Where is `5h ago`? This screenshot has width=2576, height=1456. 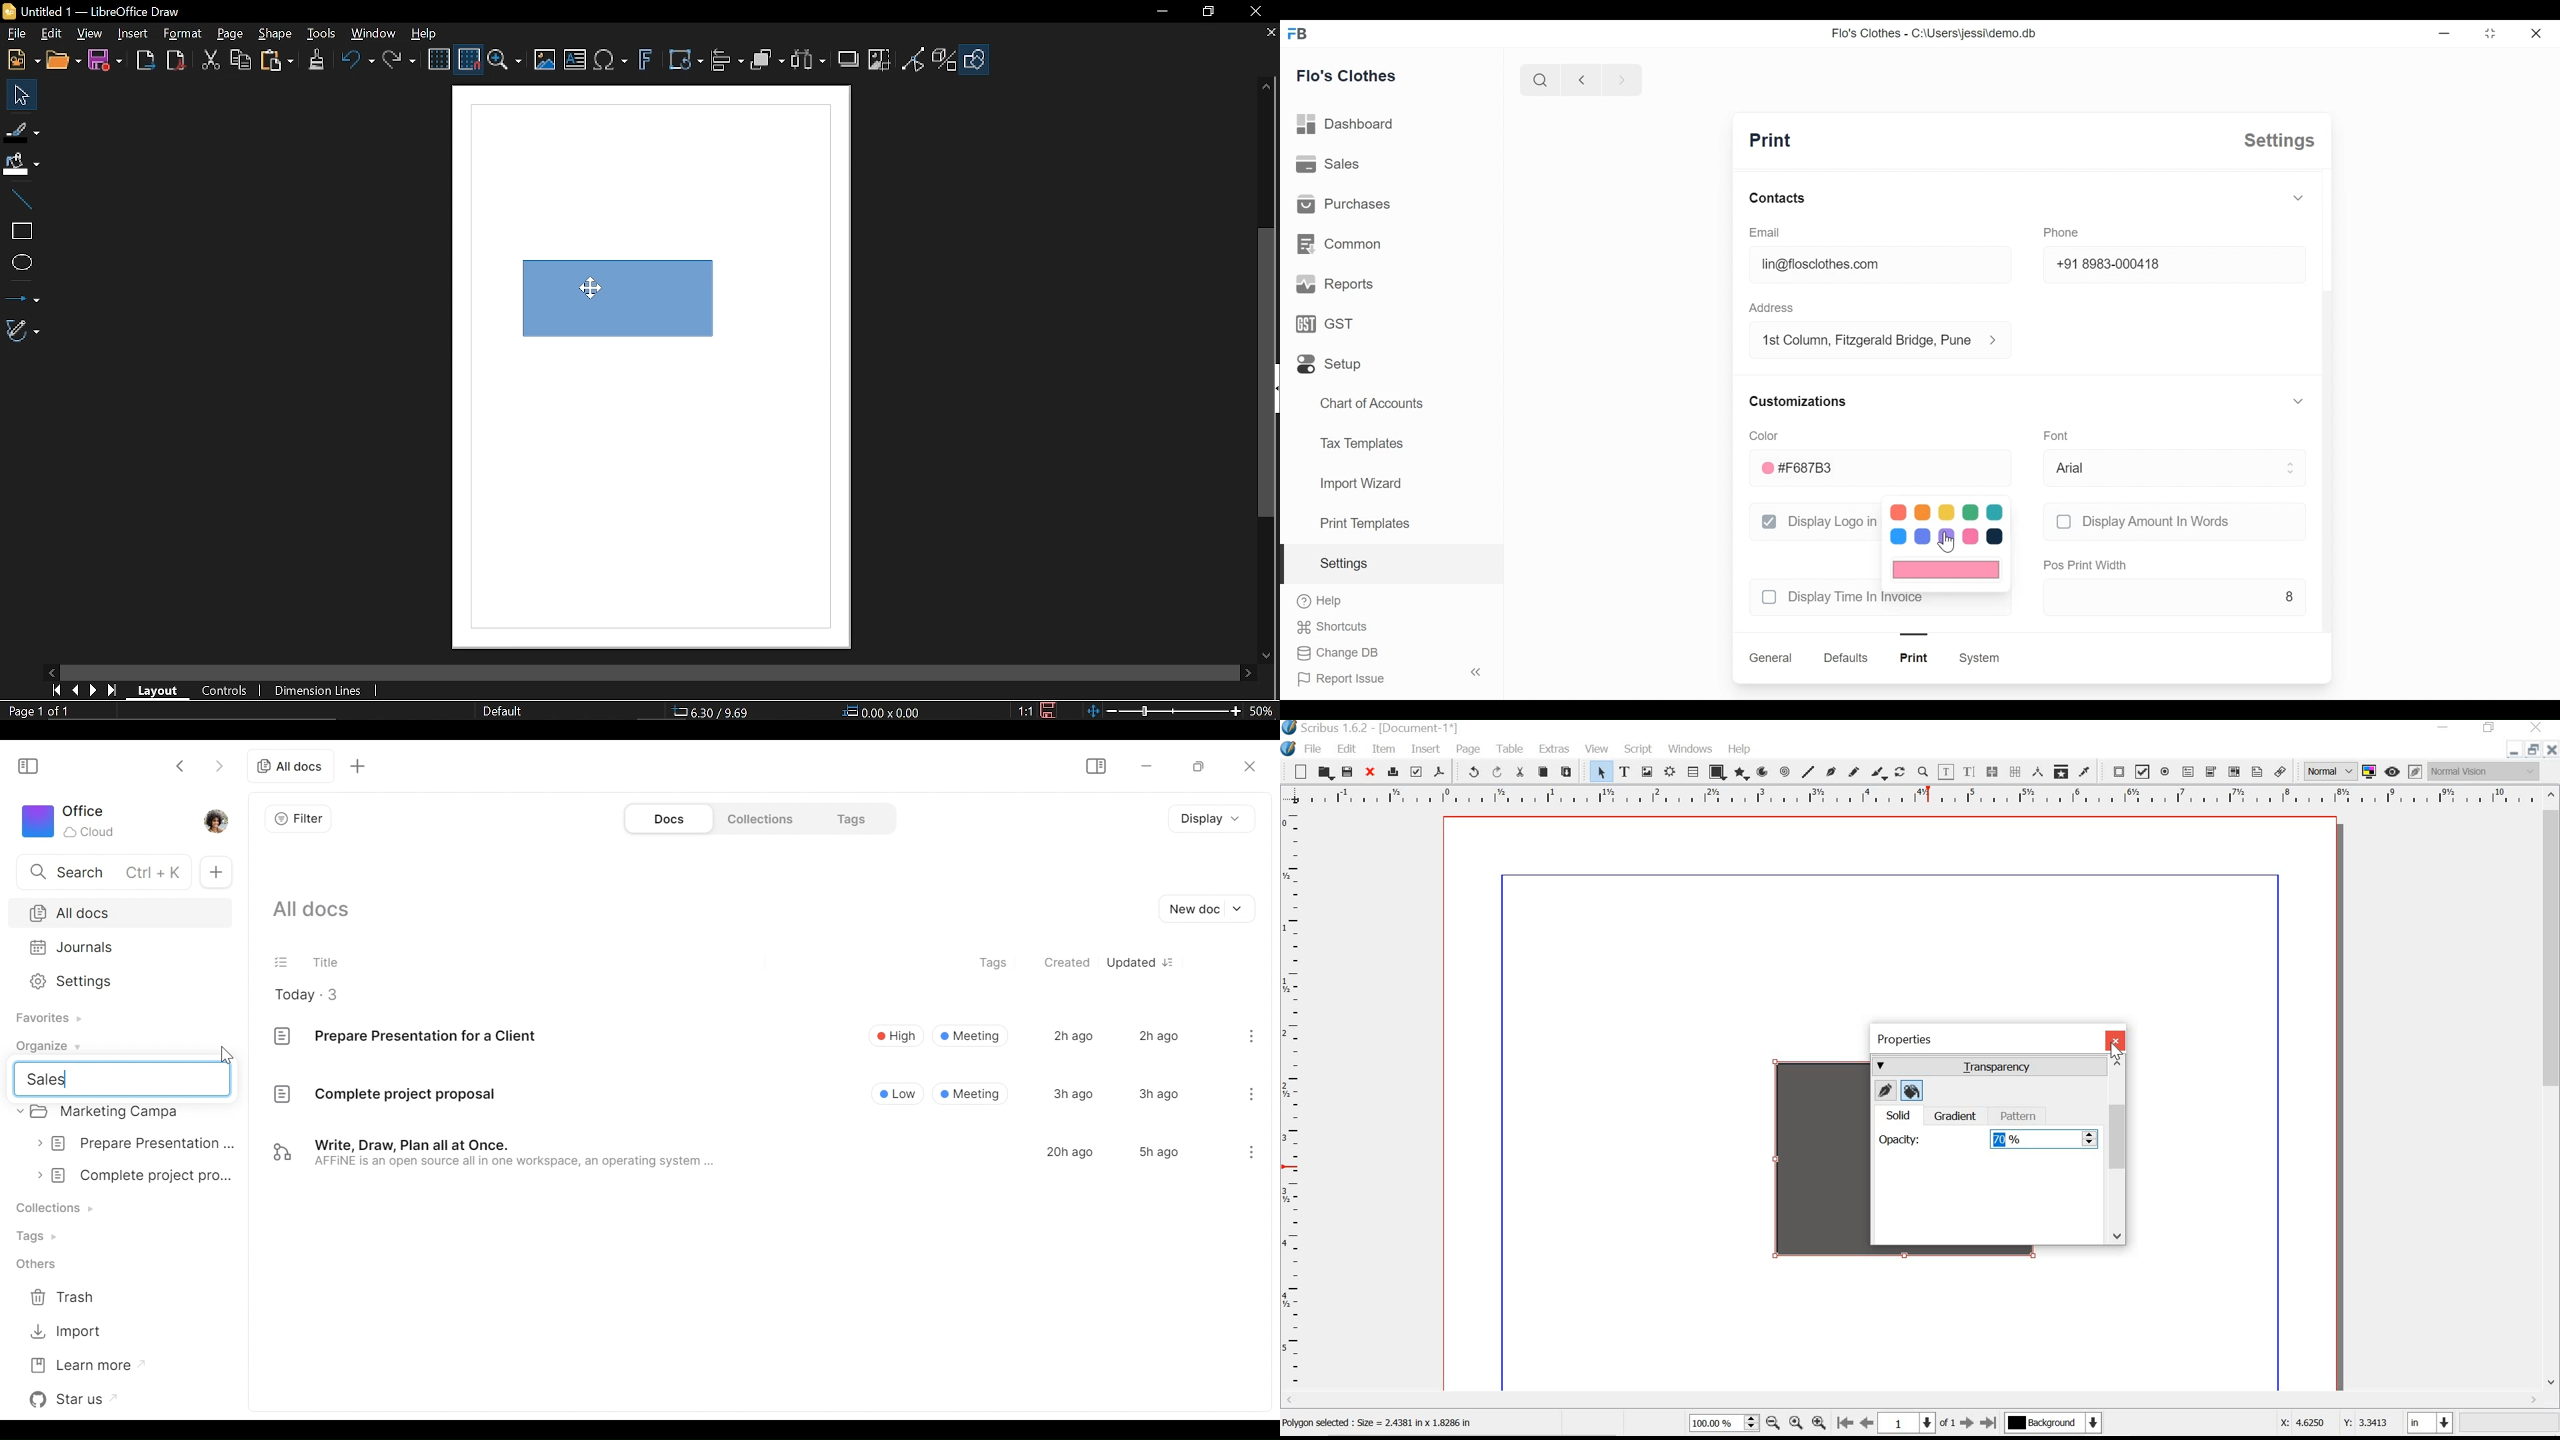 5h ago is located at coordinates (1158, 1152).